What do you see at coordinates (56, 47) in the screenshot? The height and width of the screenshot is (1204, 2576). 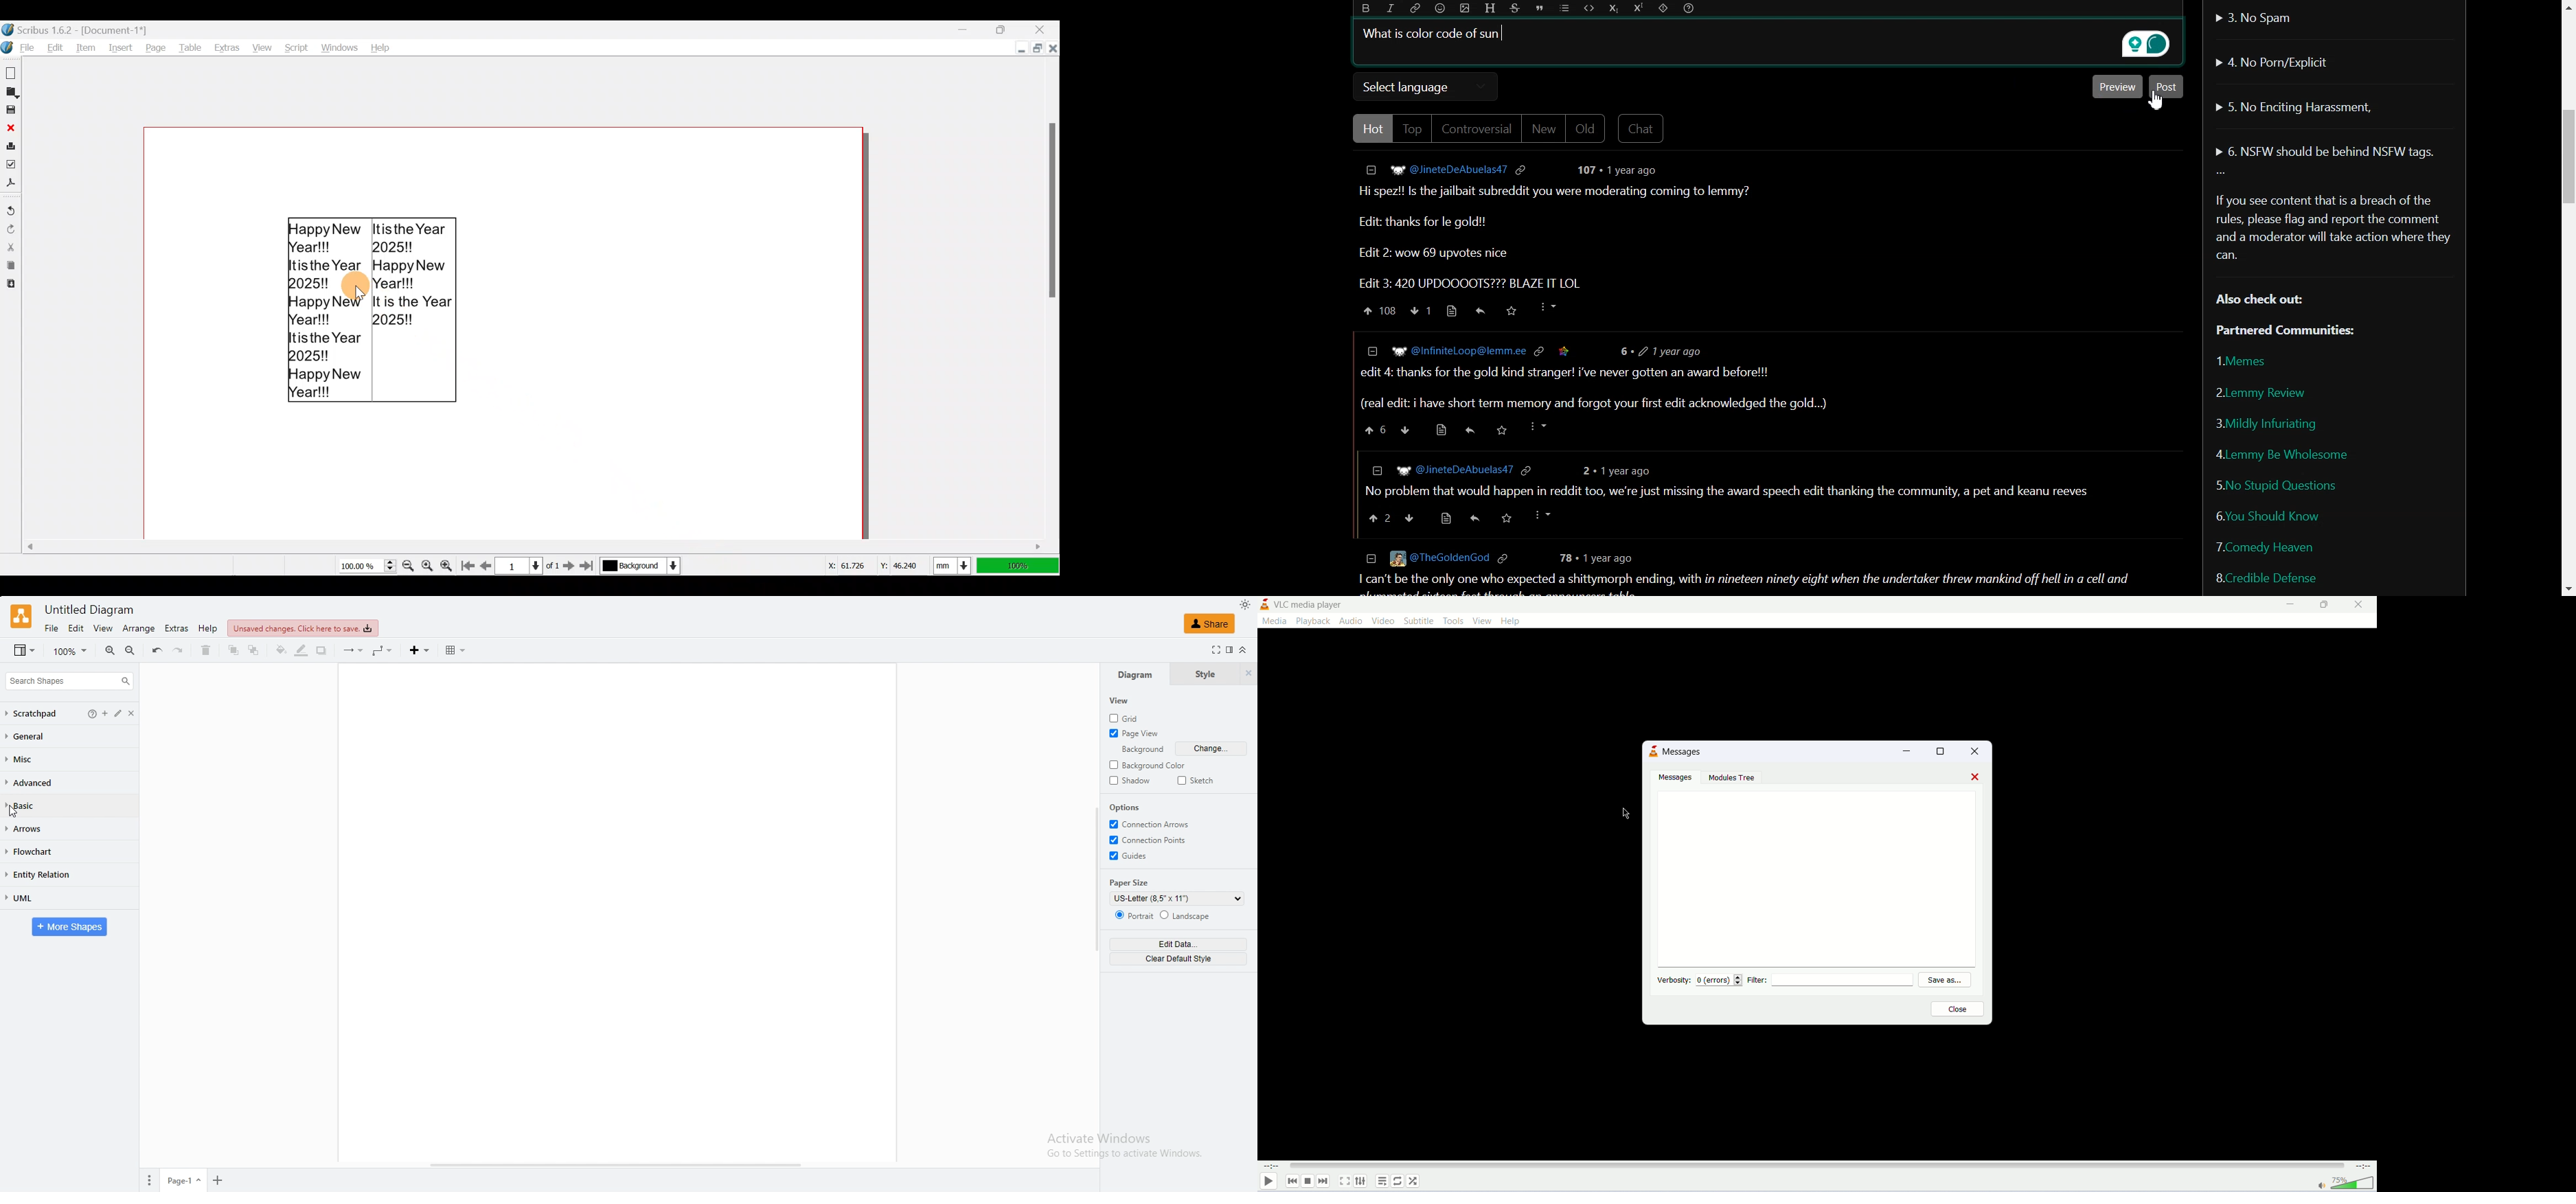 I see `Edit` at bounding box center [56, 47].